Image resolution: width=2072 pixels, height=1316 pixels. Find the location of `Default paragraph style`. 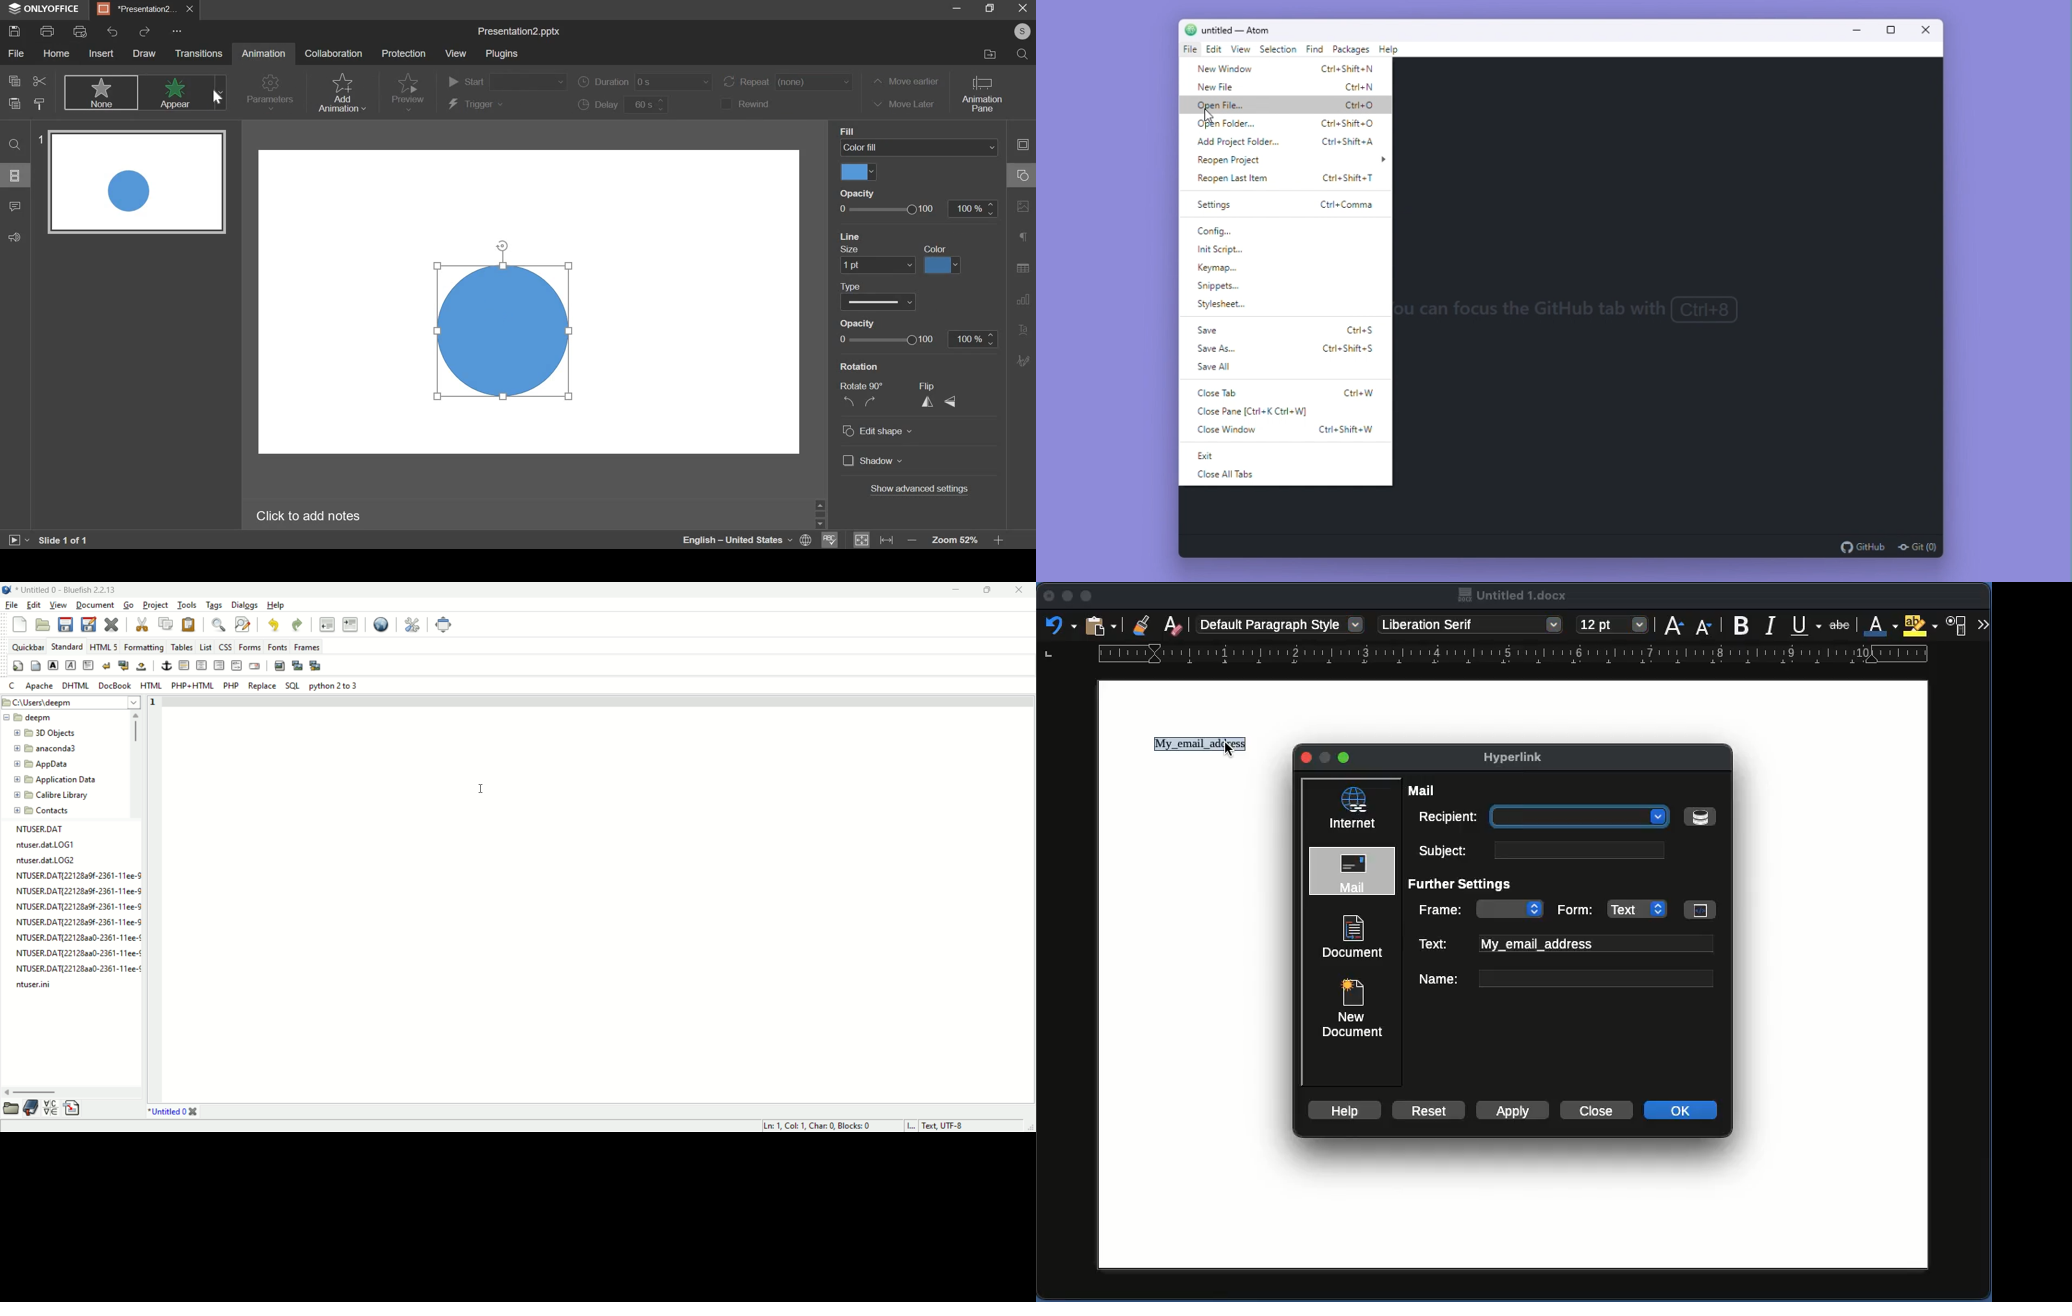

Default paragraph style is located at coordinates (1281, 624).